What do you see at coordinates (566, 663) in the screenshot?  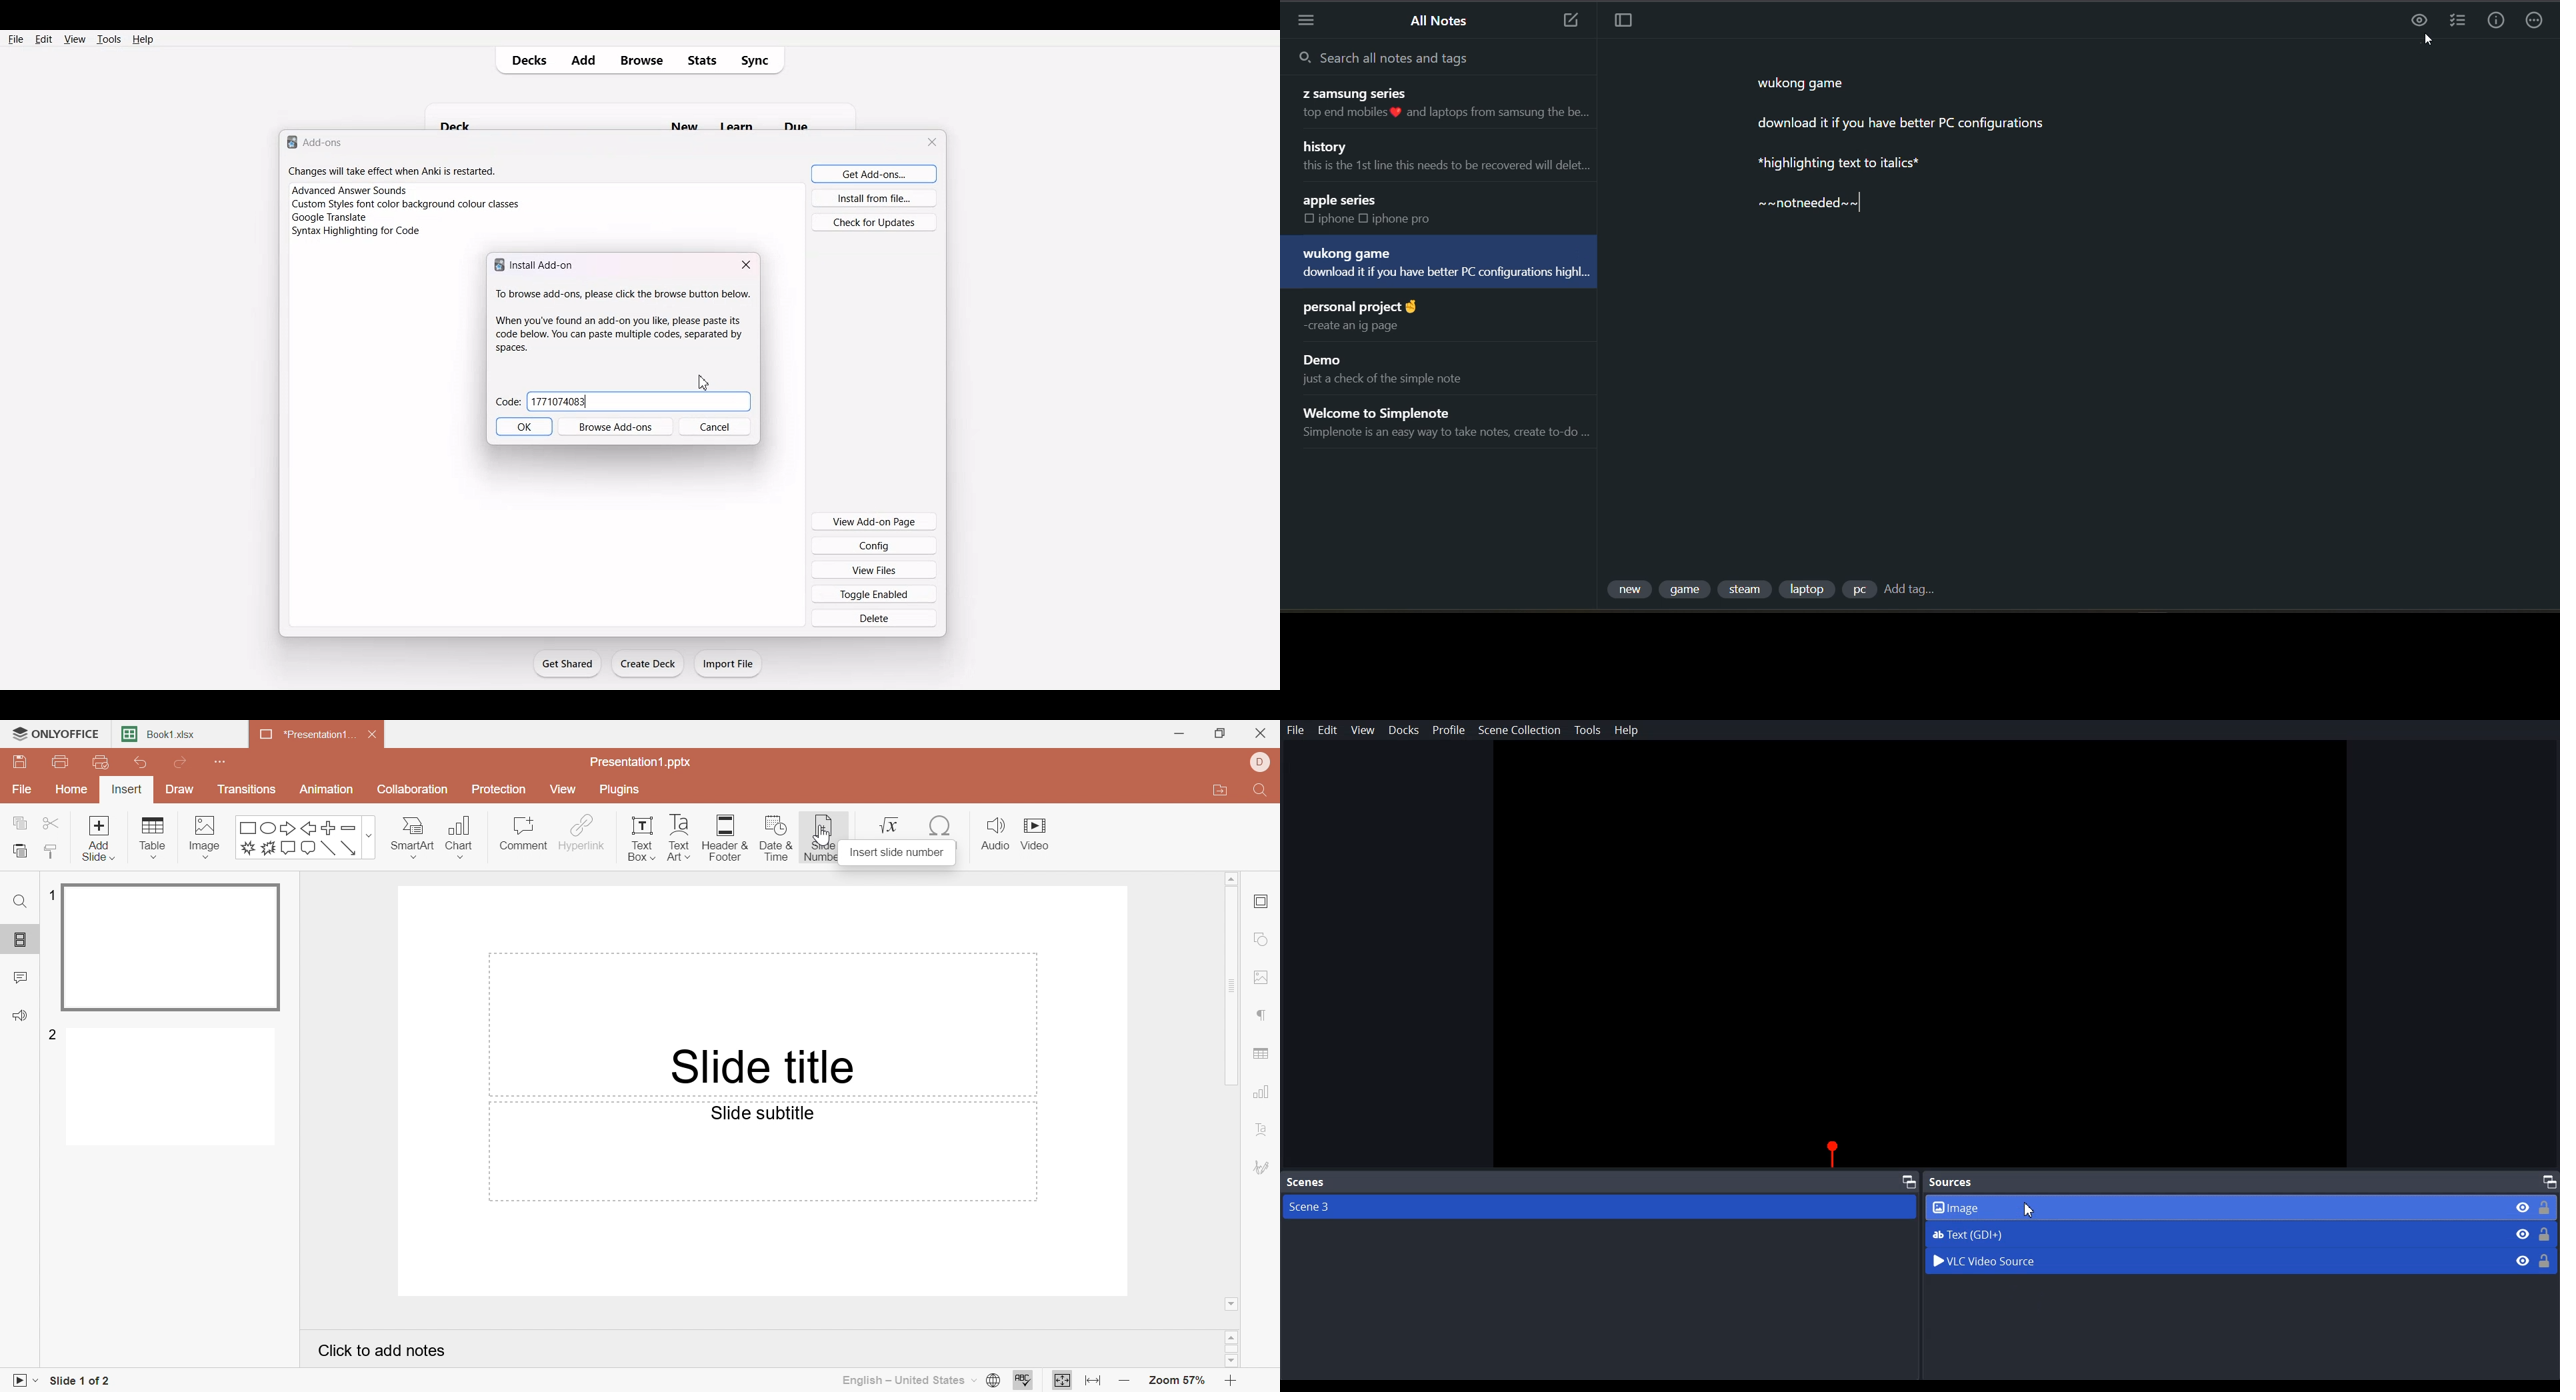 I see `Get Started` at bounding box center [566, 663].